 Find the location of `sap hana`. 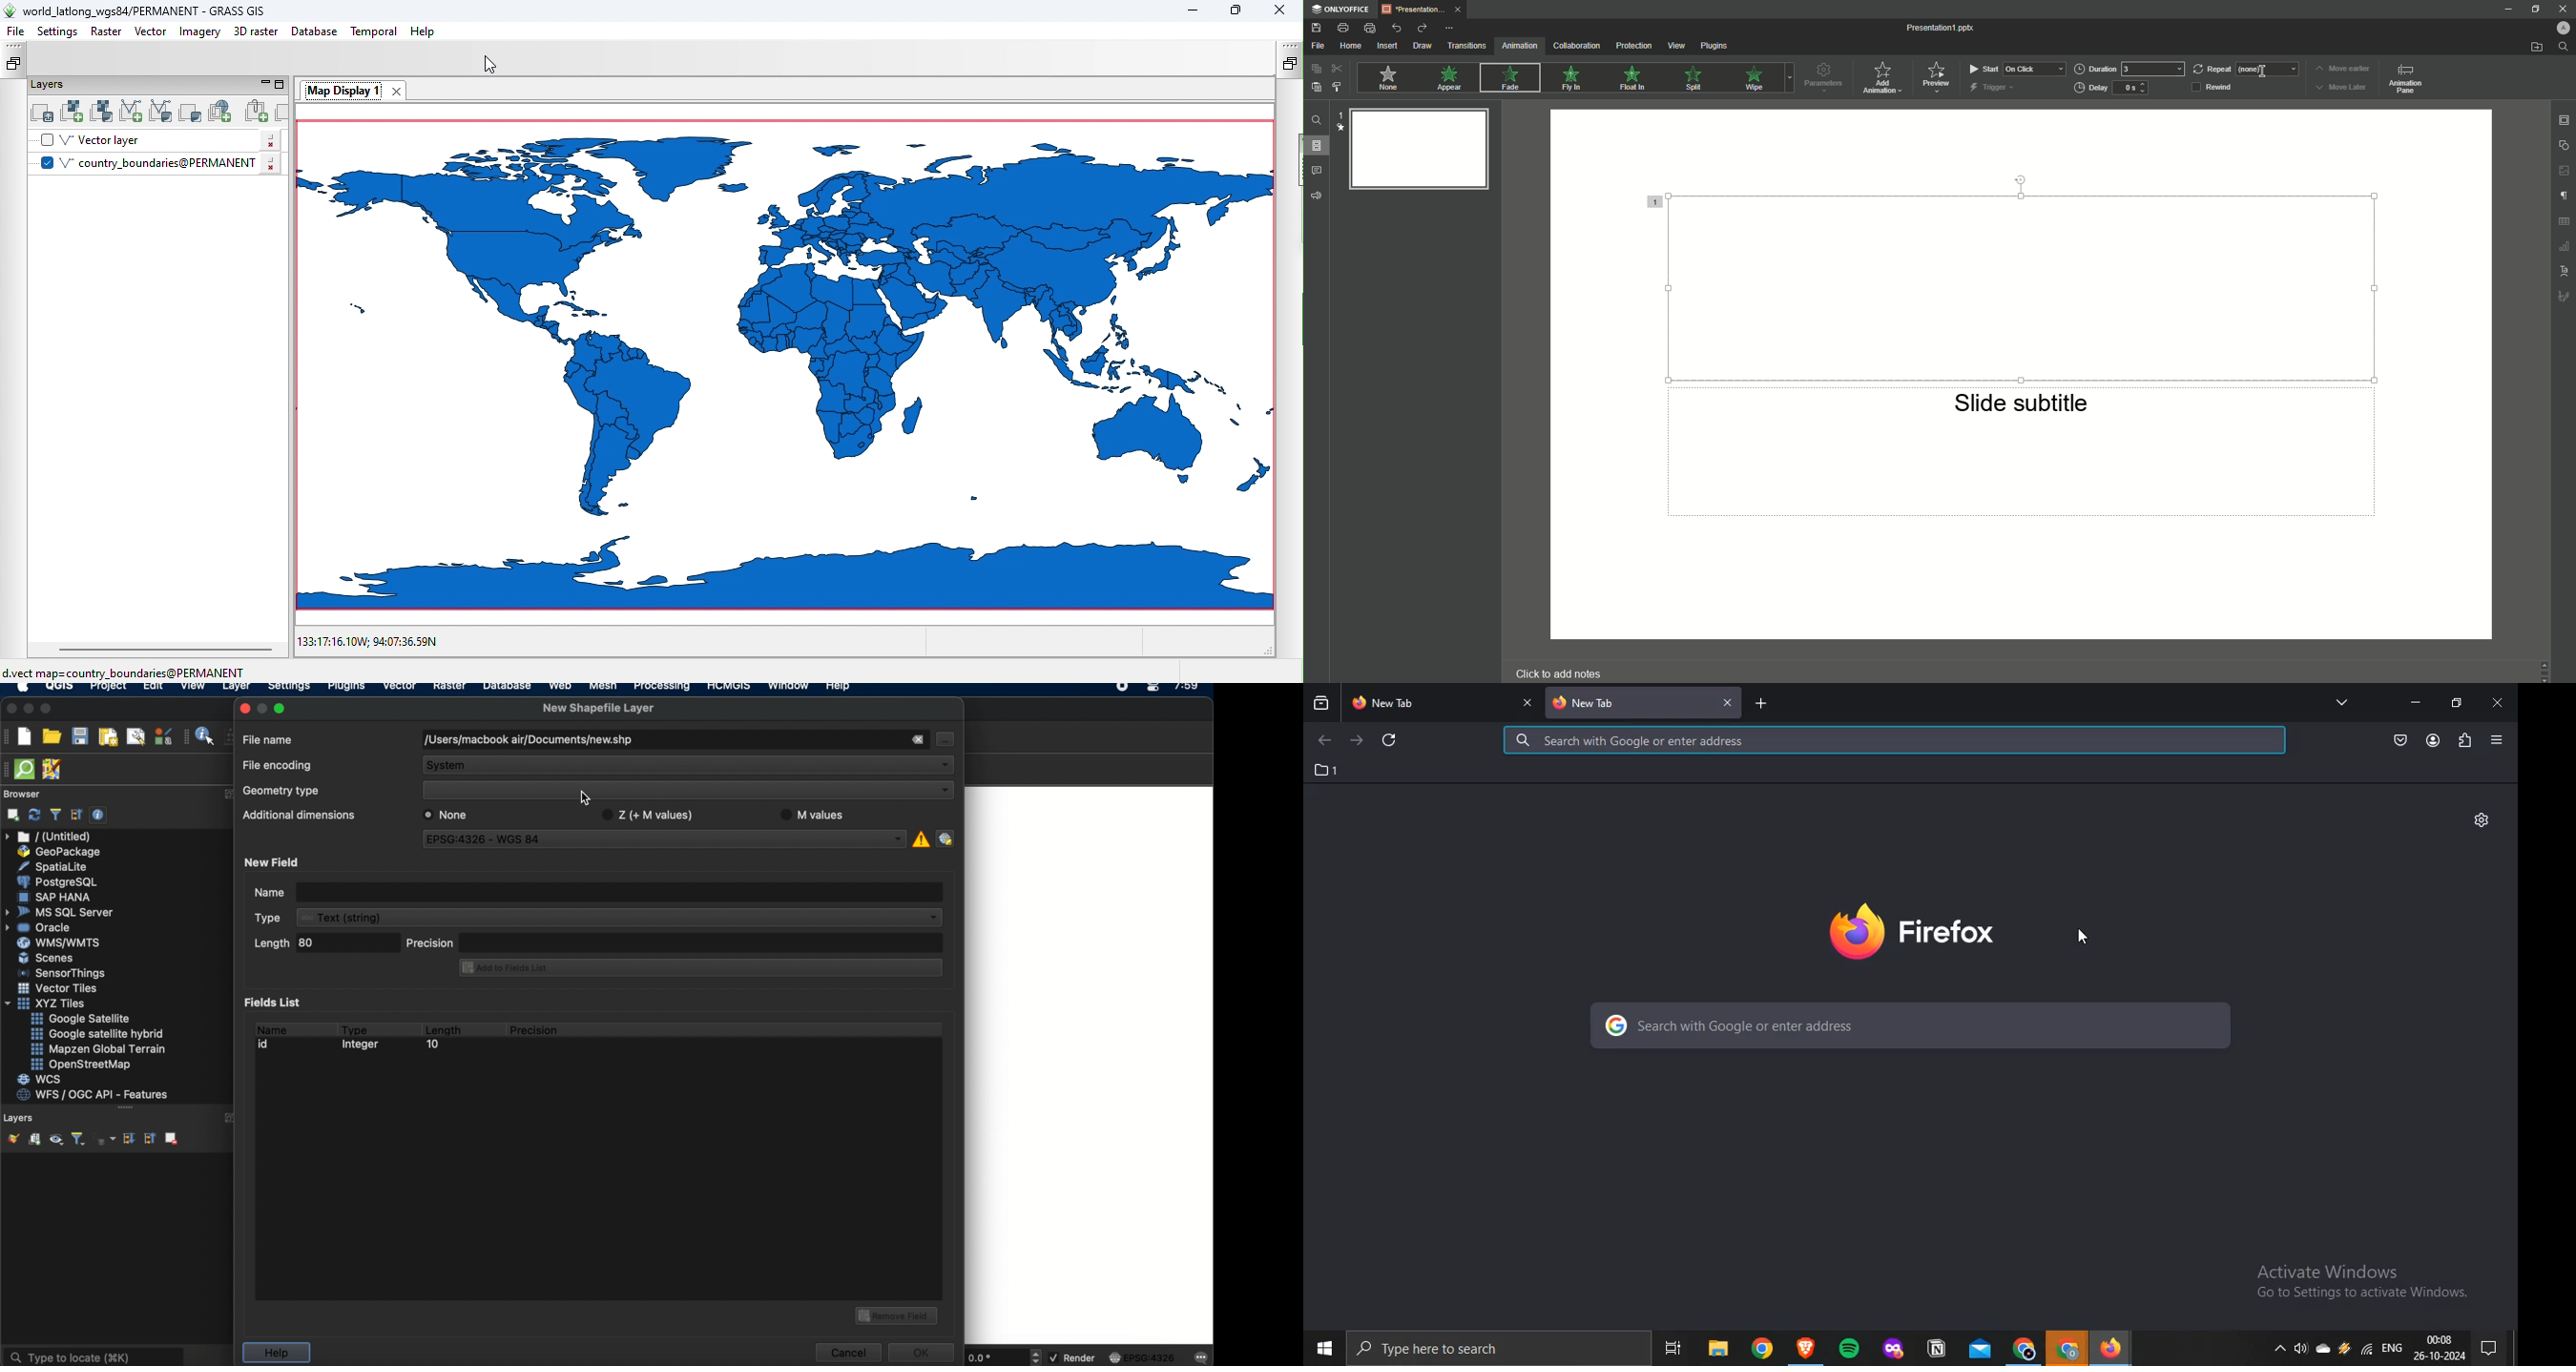

sap hana is located at coordinates (56, 897).